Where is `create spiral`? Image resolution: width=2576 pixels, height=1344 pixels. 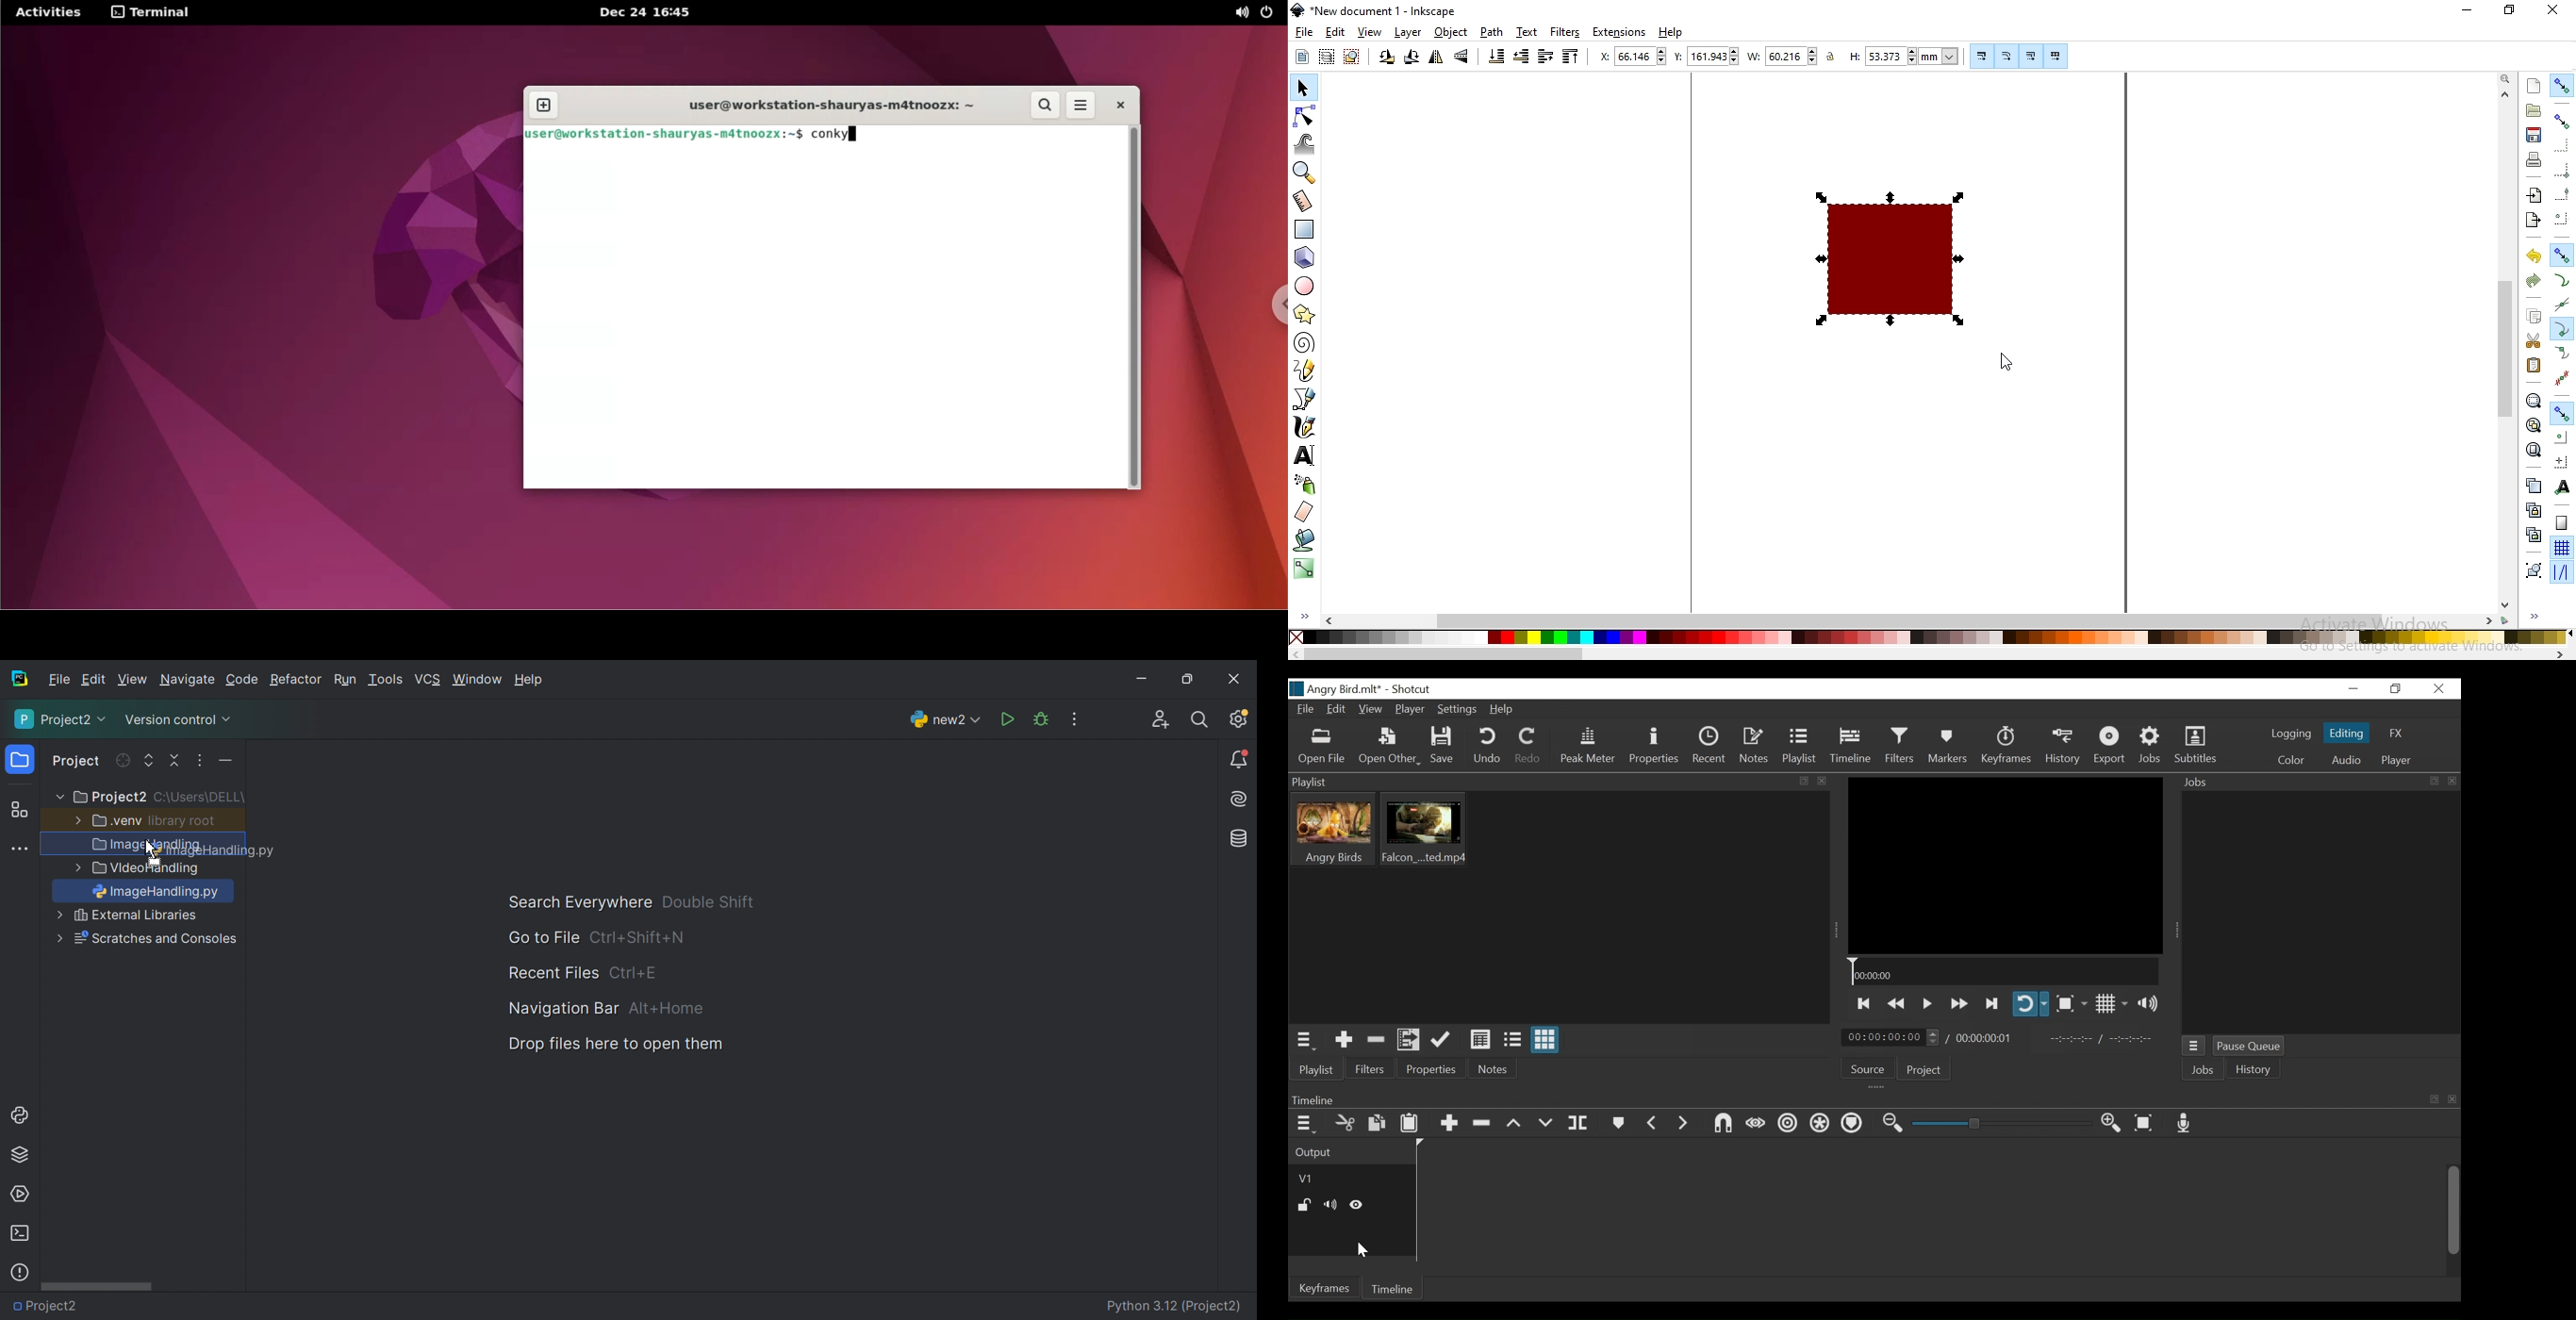
create spiral is located at coordinates (1303, 343).